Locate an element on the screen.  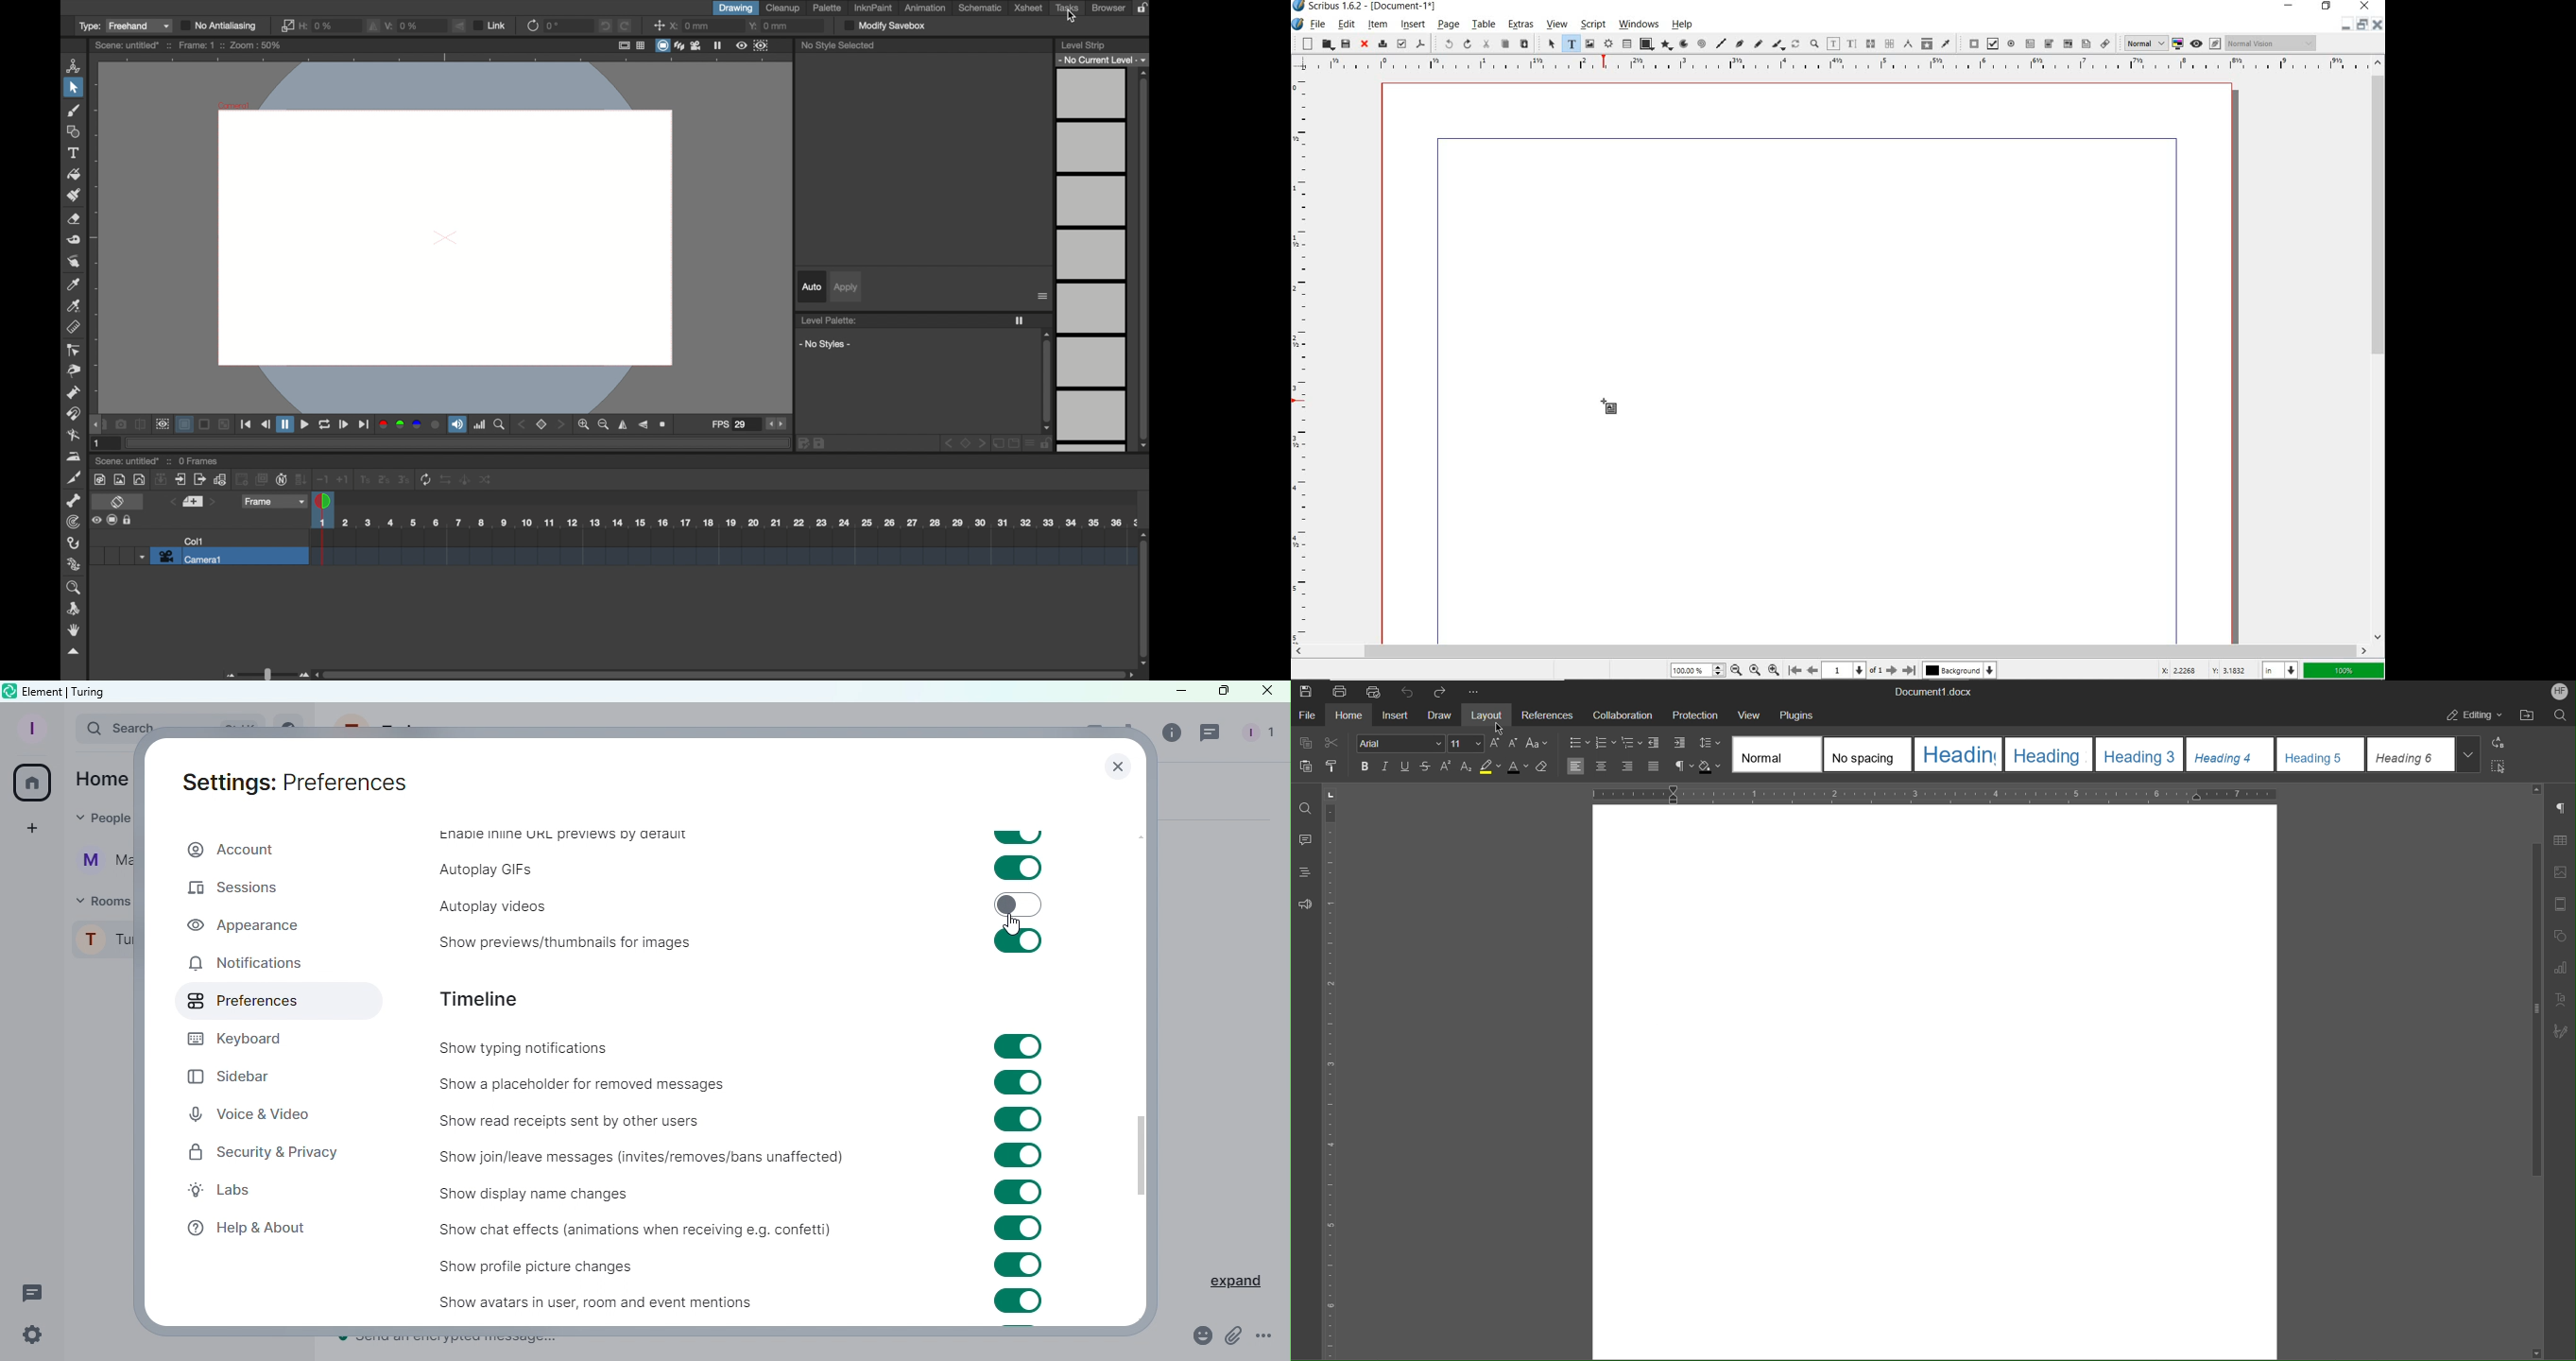
Background is located at coordinates (1961, 671).